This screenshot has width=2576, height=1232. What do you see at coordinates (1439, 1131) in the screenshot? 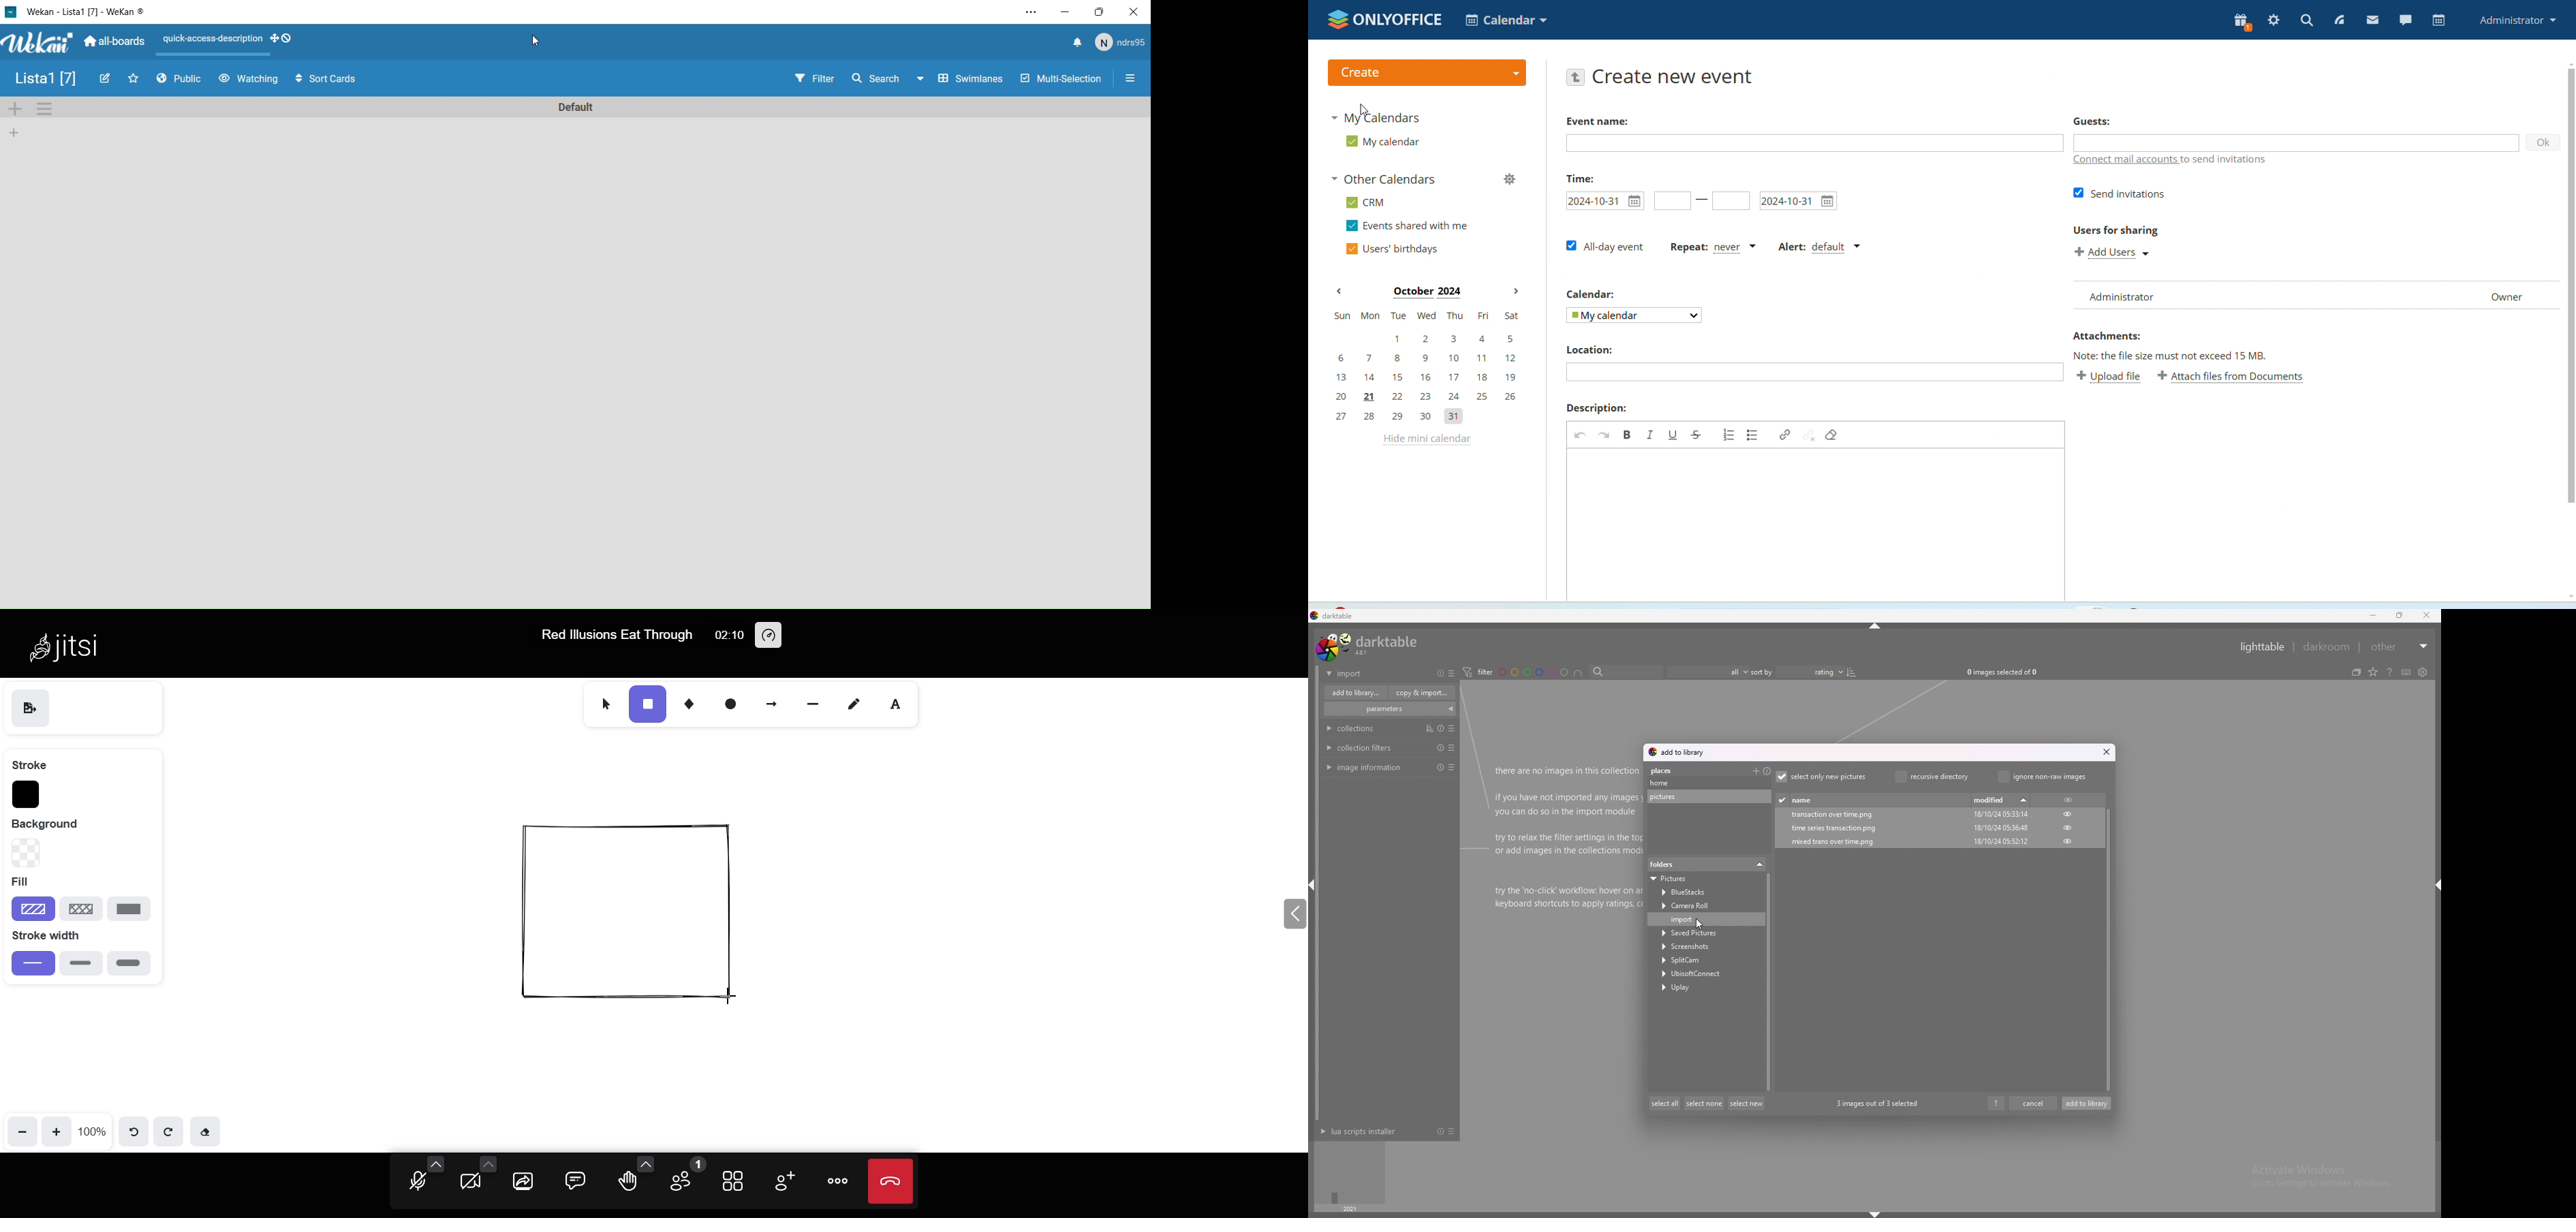
I see `reset` at bounding box center [1439, 1131].